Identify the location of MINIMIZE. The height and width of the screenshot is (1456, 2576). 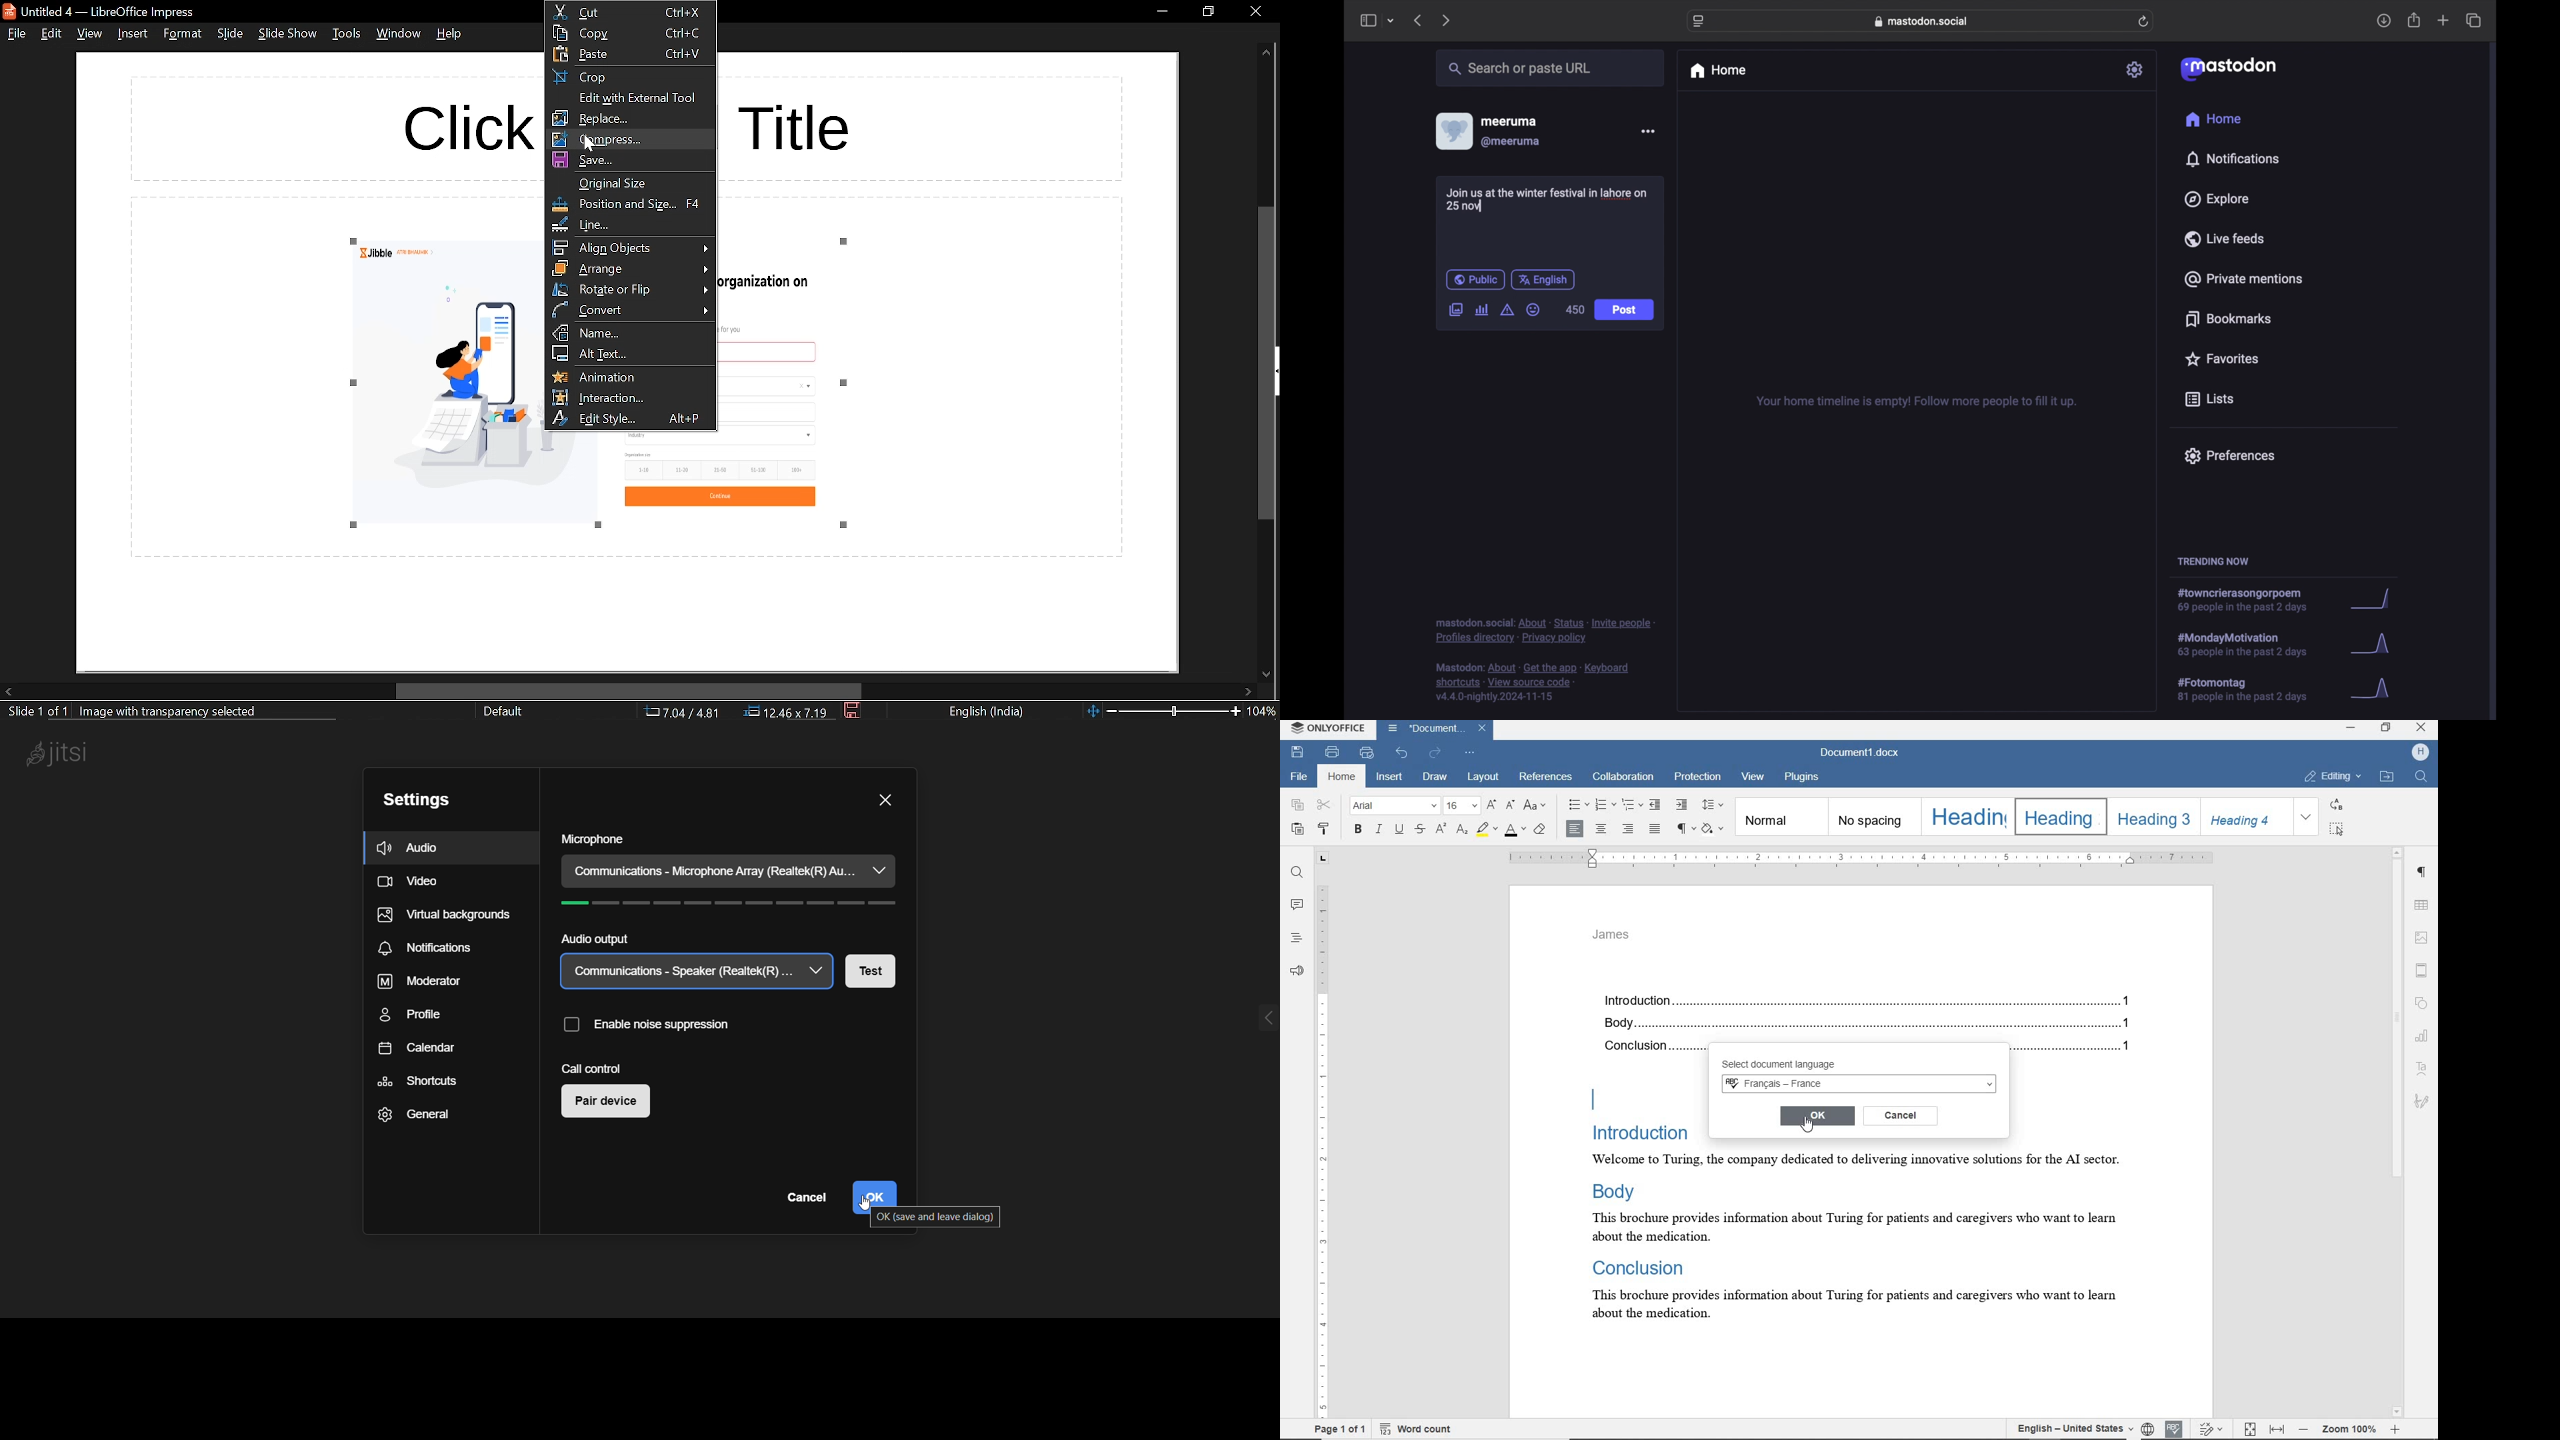
(2352, 730).